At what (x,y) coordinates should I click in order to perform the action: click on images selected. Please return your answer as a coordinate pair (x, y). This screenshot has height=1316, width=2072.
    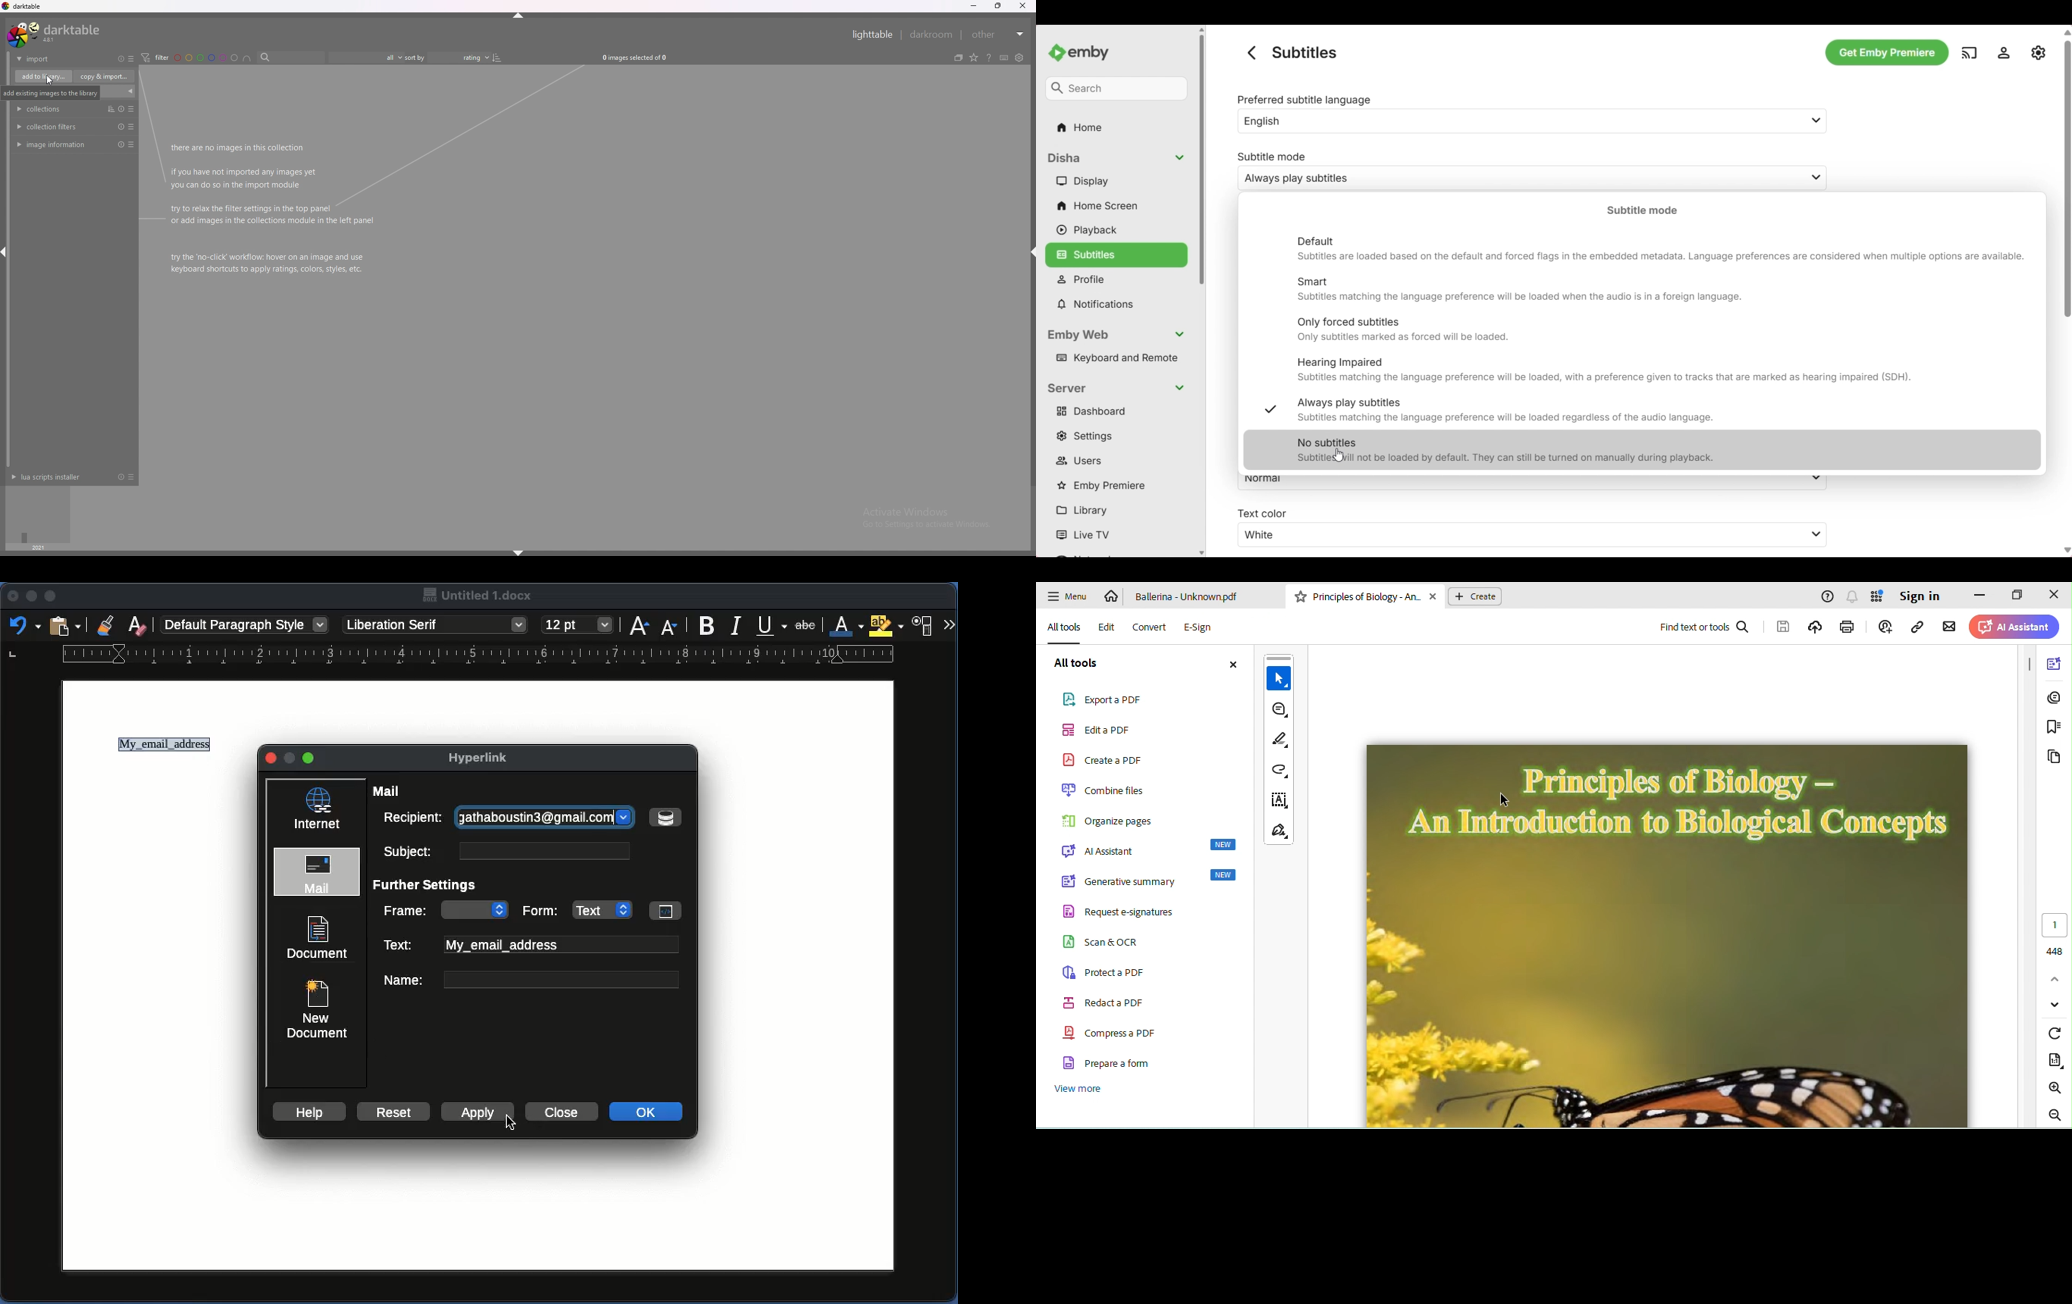
    Looking at the image, I should click on (638, 57).